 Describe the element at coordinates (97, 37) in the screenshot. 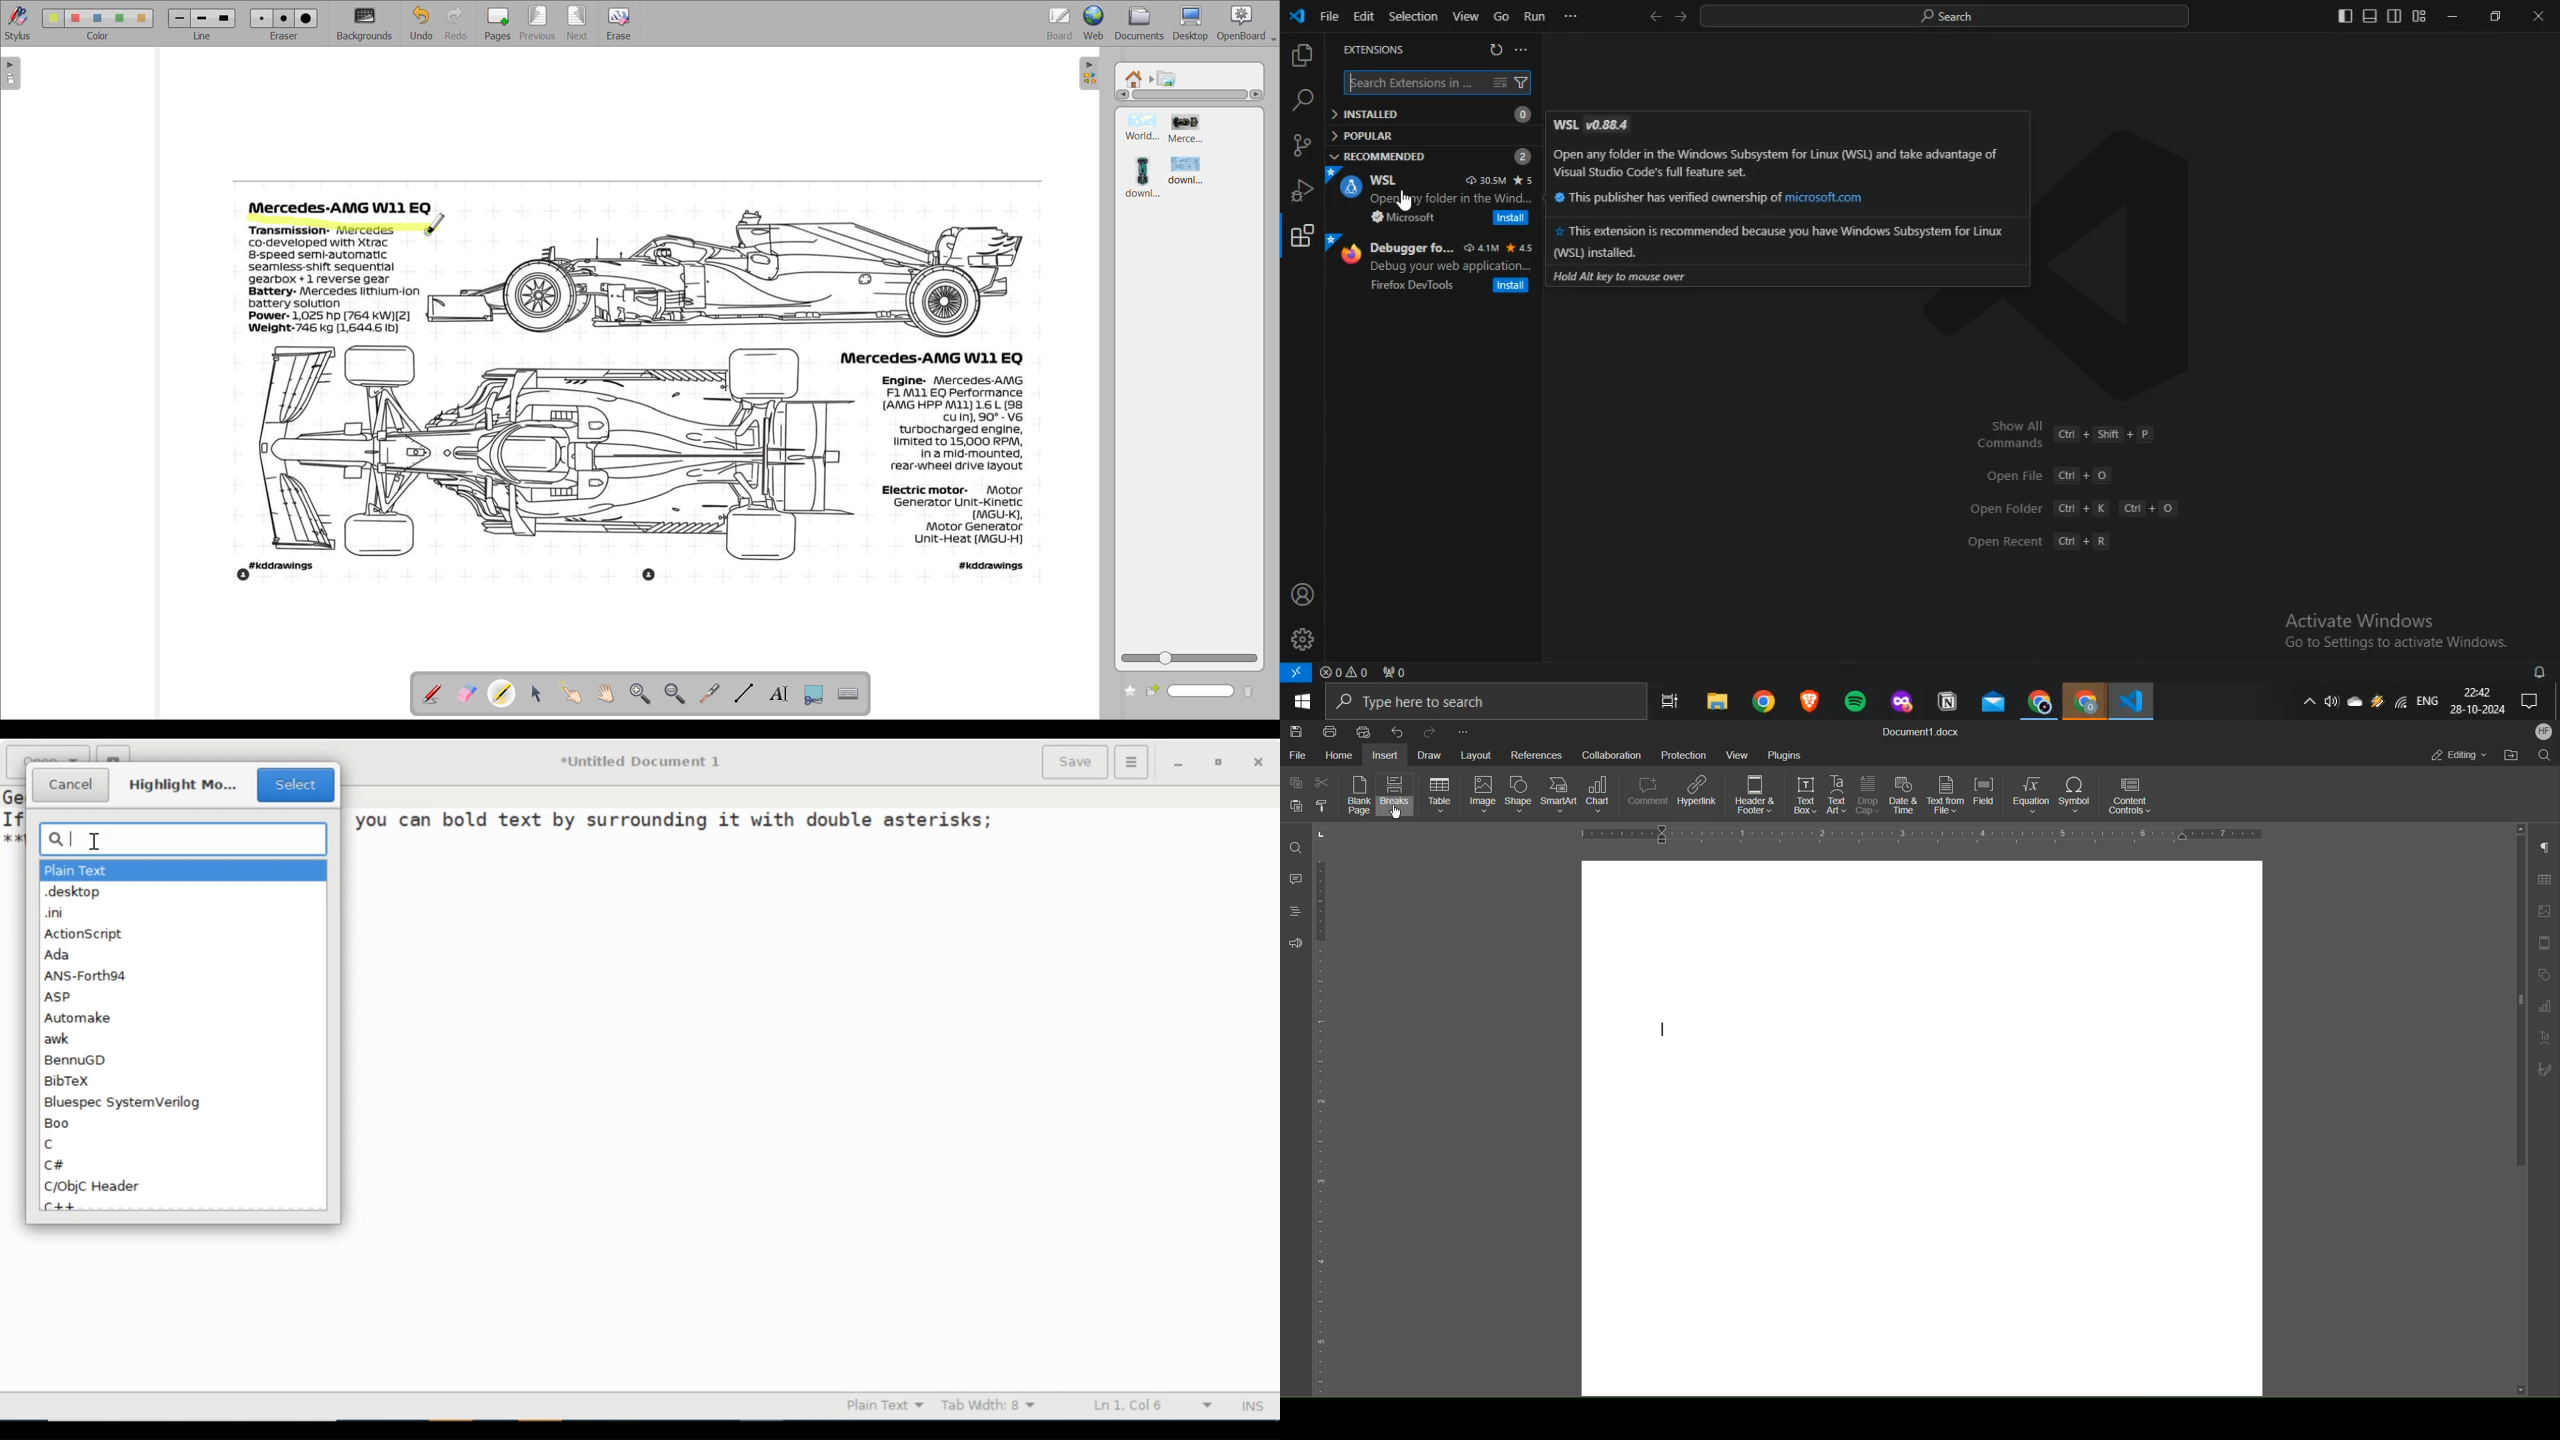

I see `color ` at that location.